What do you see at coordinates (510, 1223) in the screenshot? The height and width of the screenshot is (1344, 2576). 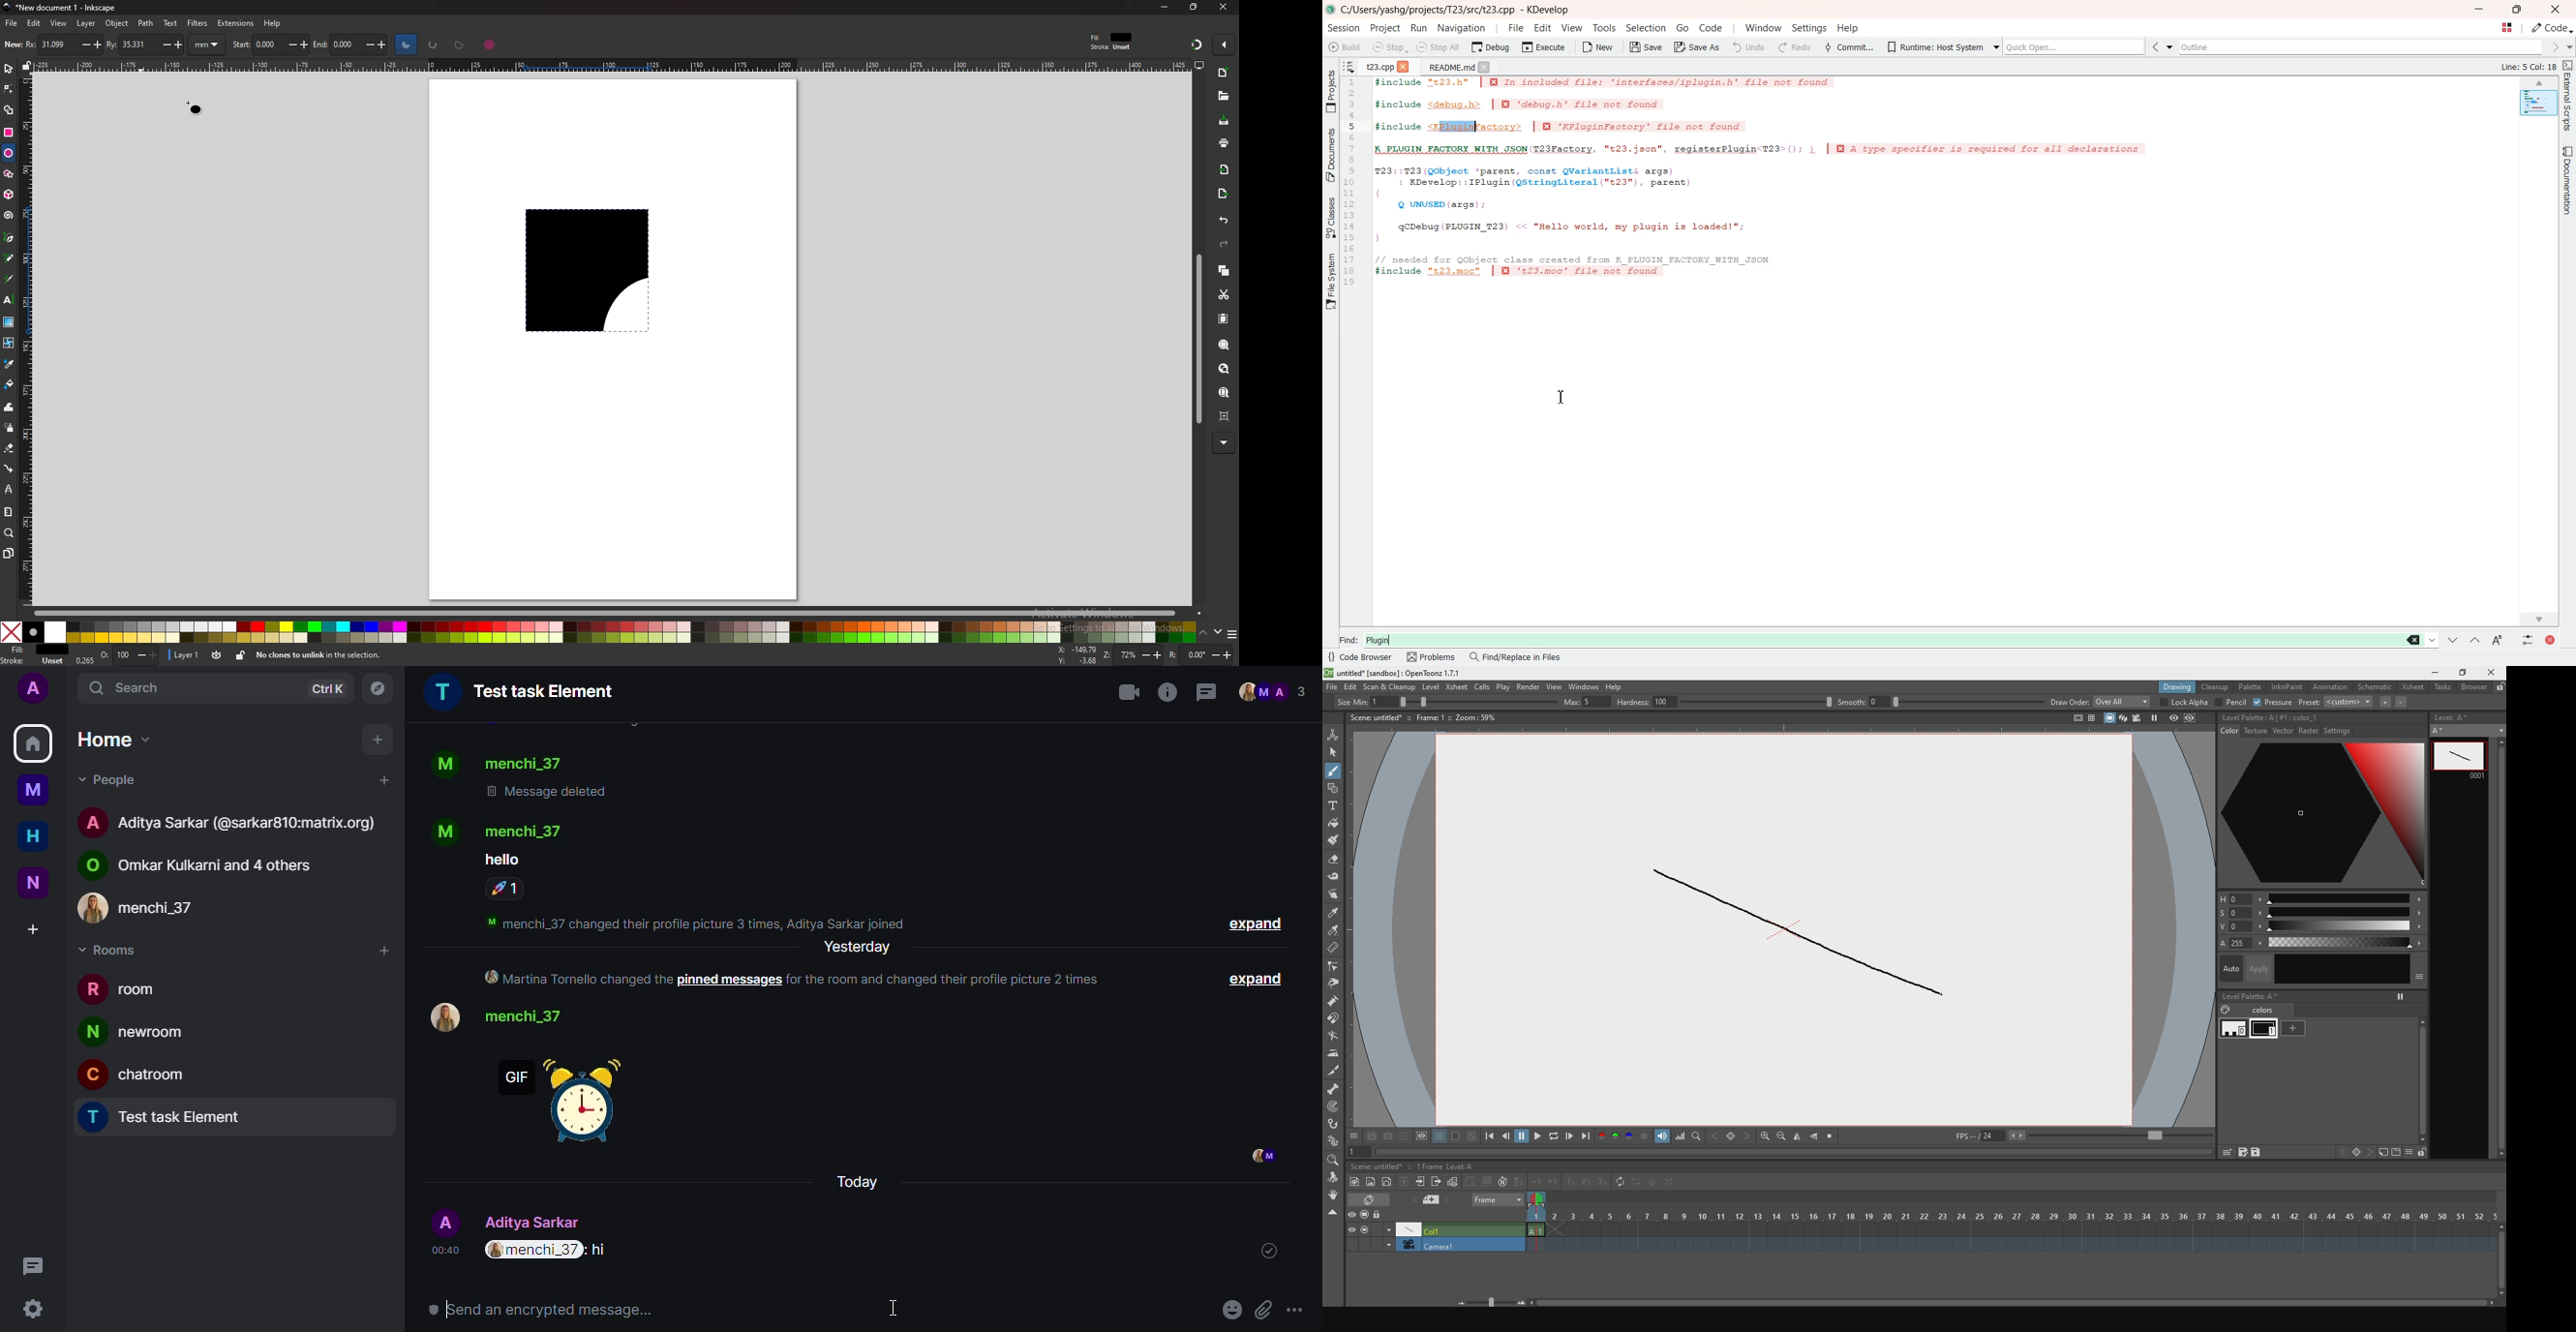 I see `contact` at bounding box center [510, 1223].